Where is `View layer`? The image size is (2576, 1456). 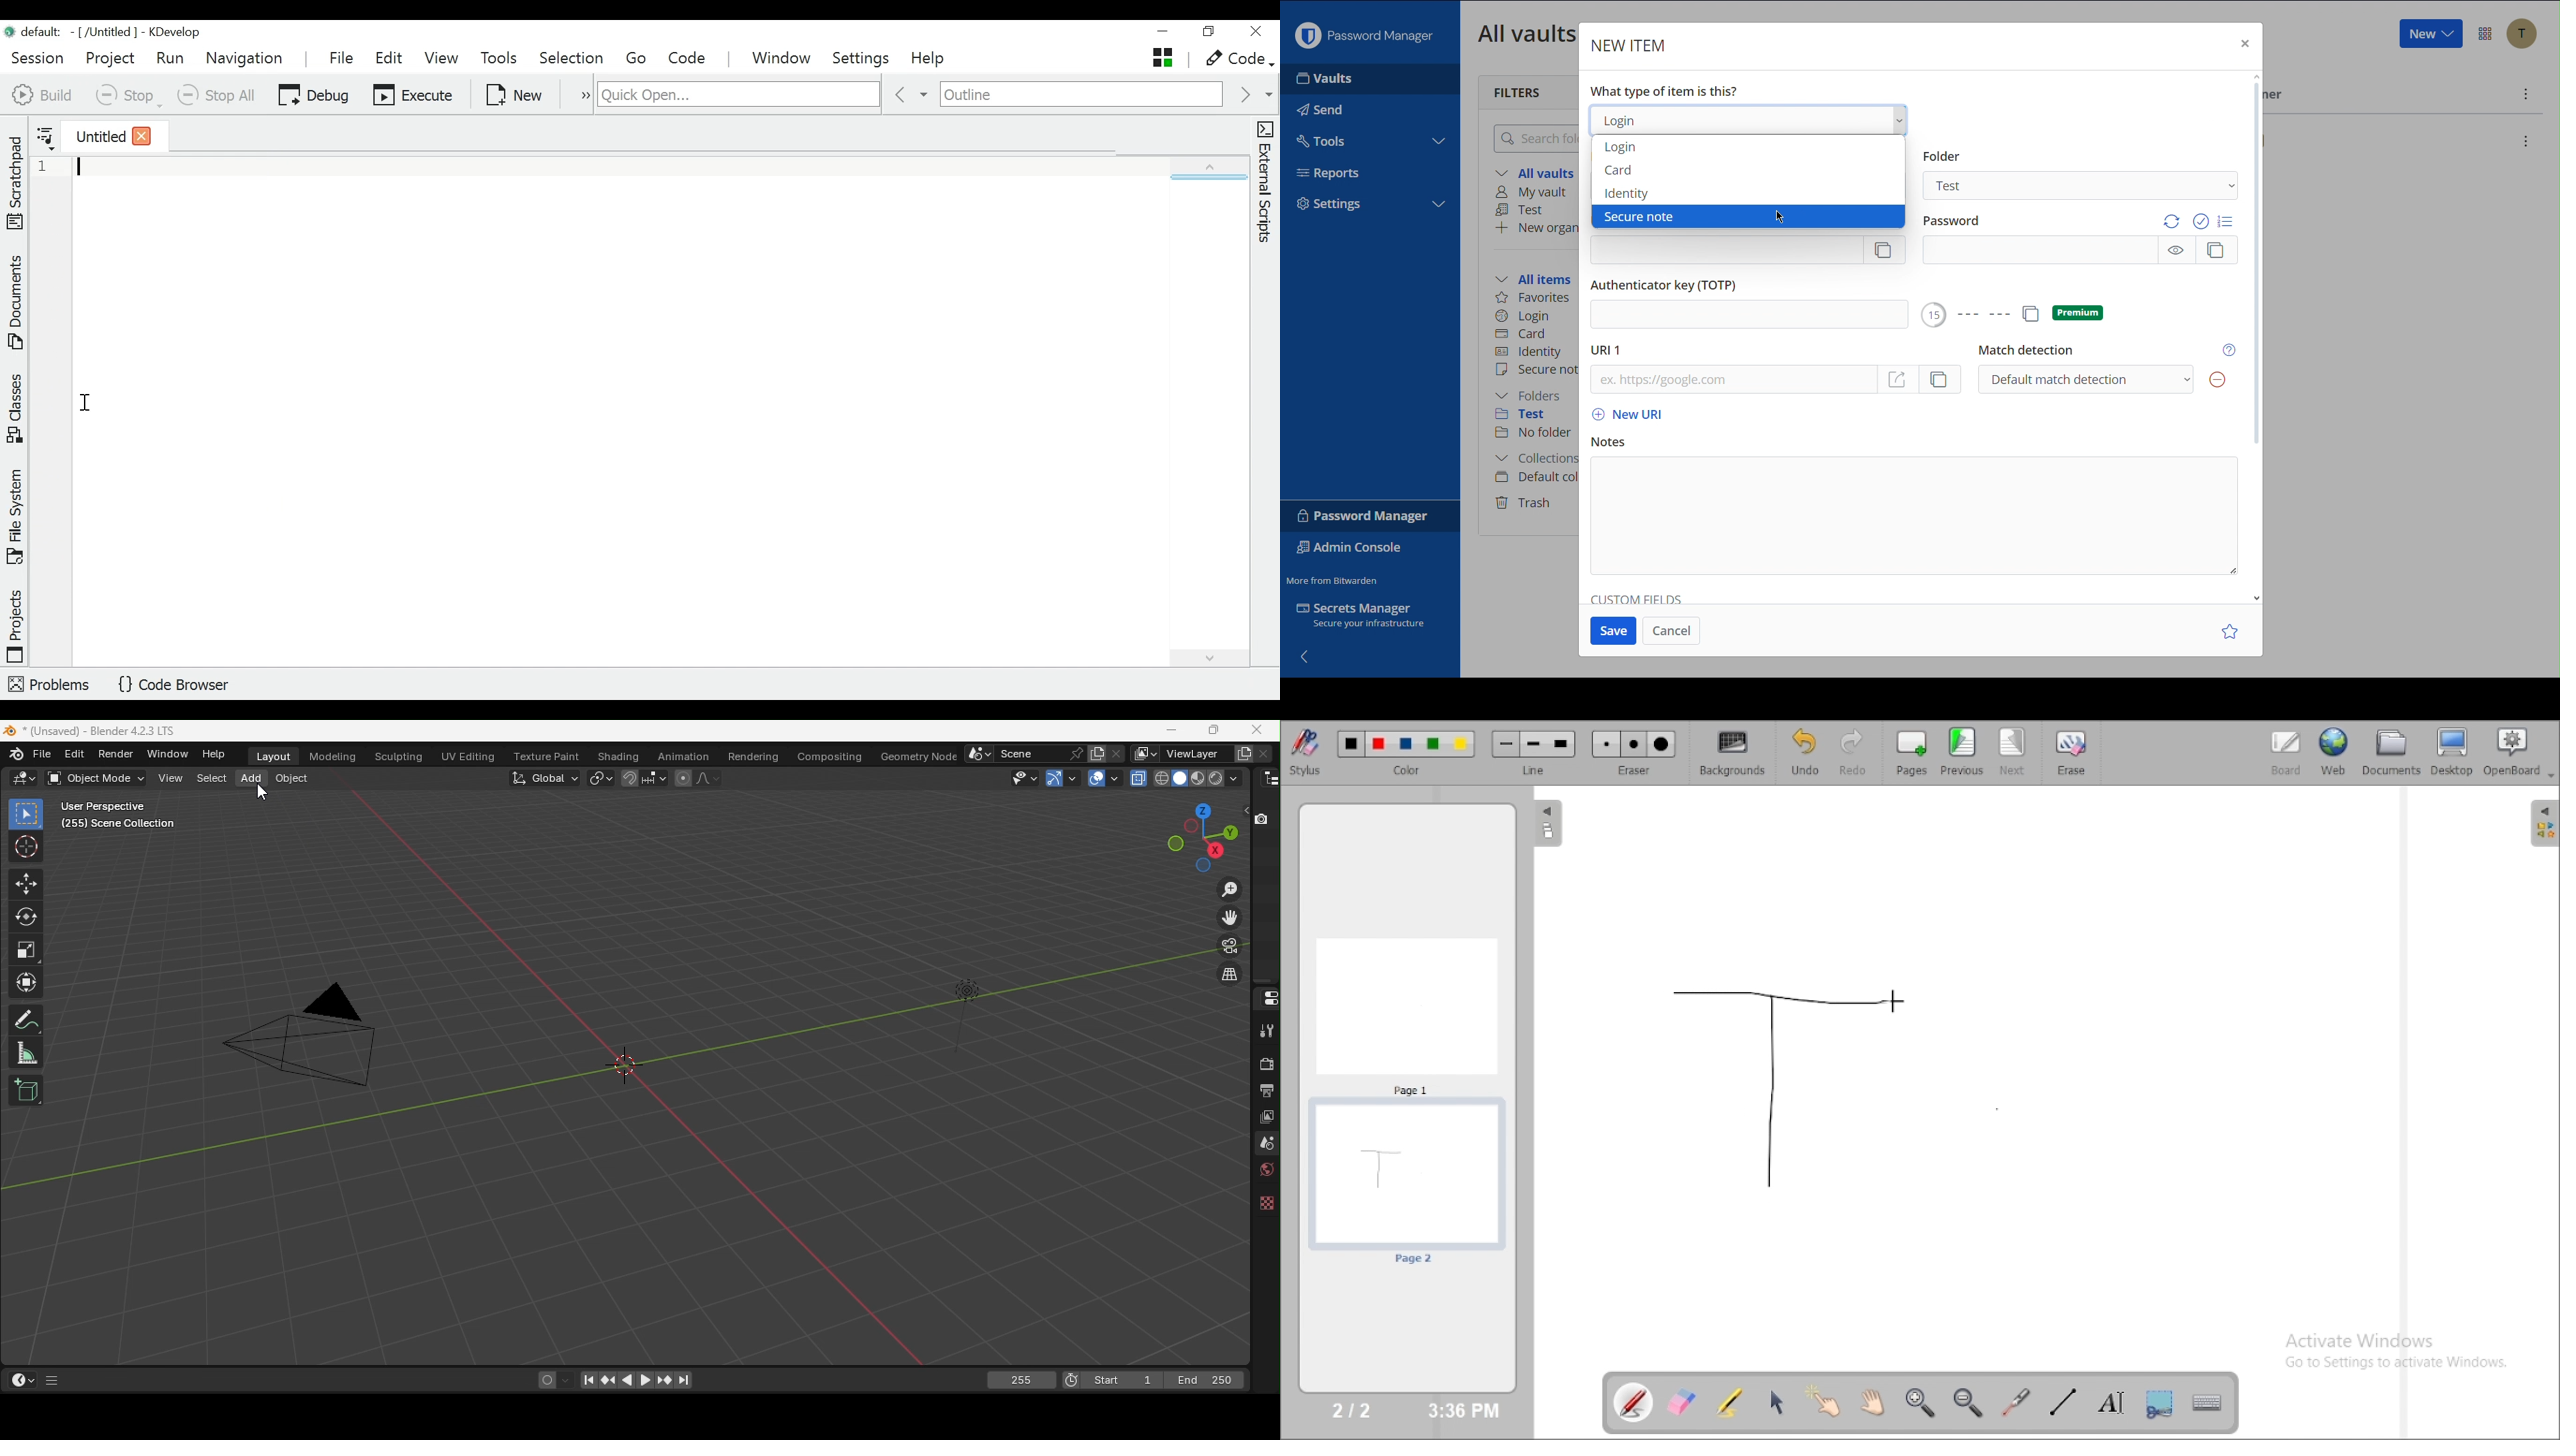 View layer is located at coordinates (1265, 1120).